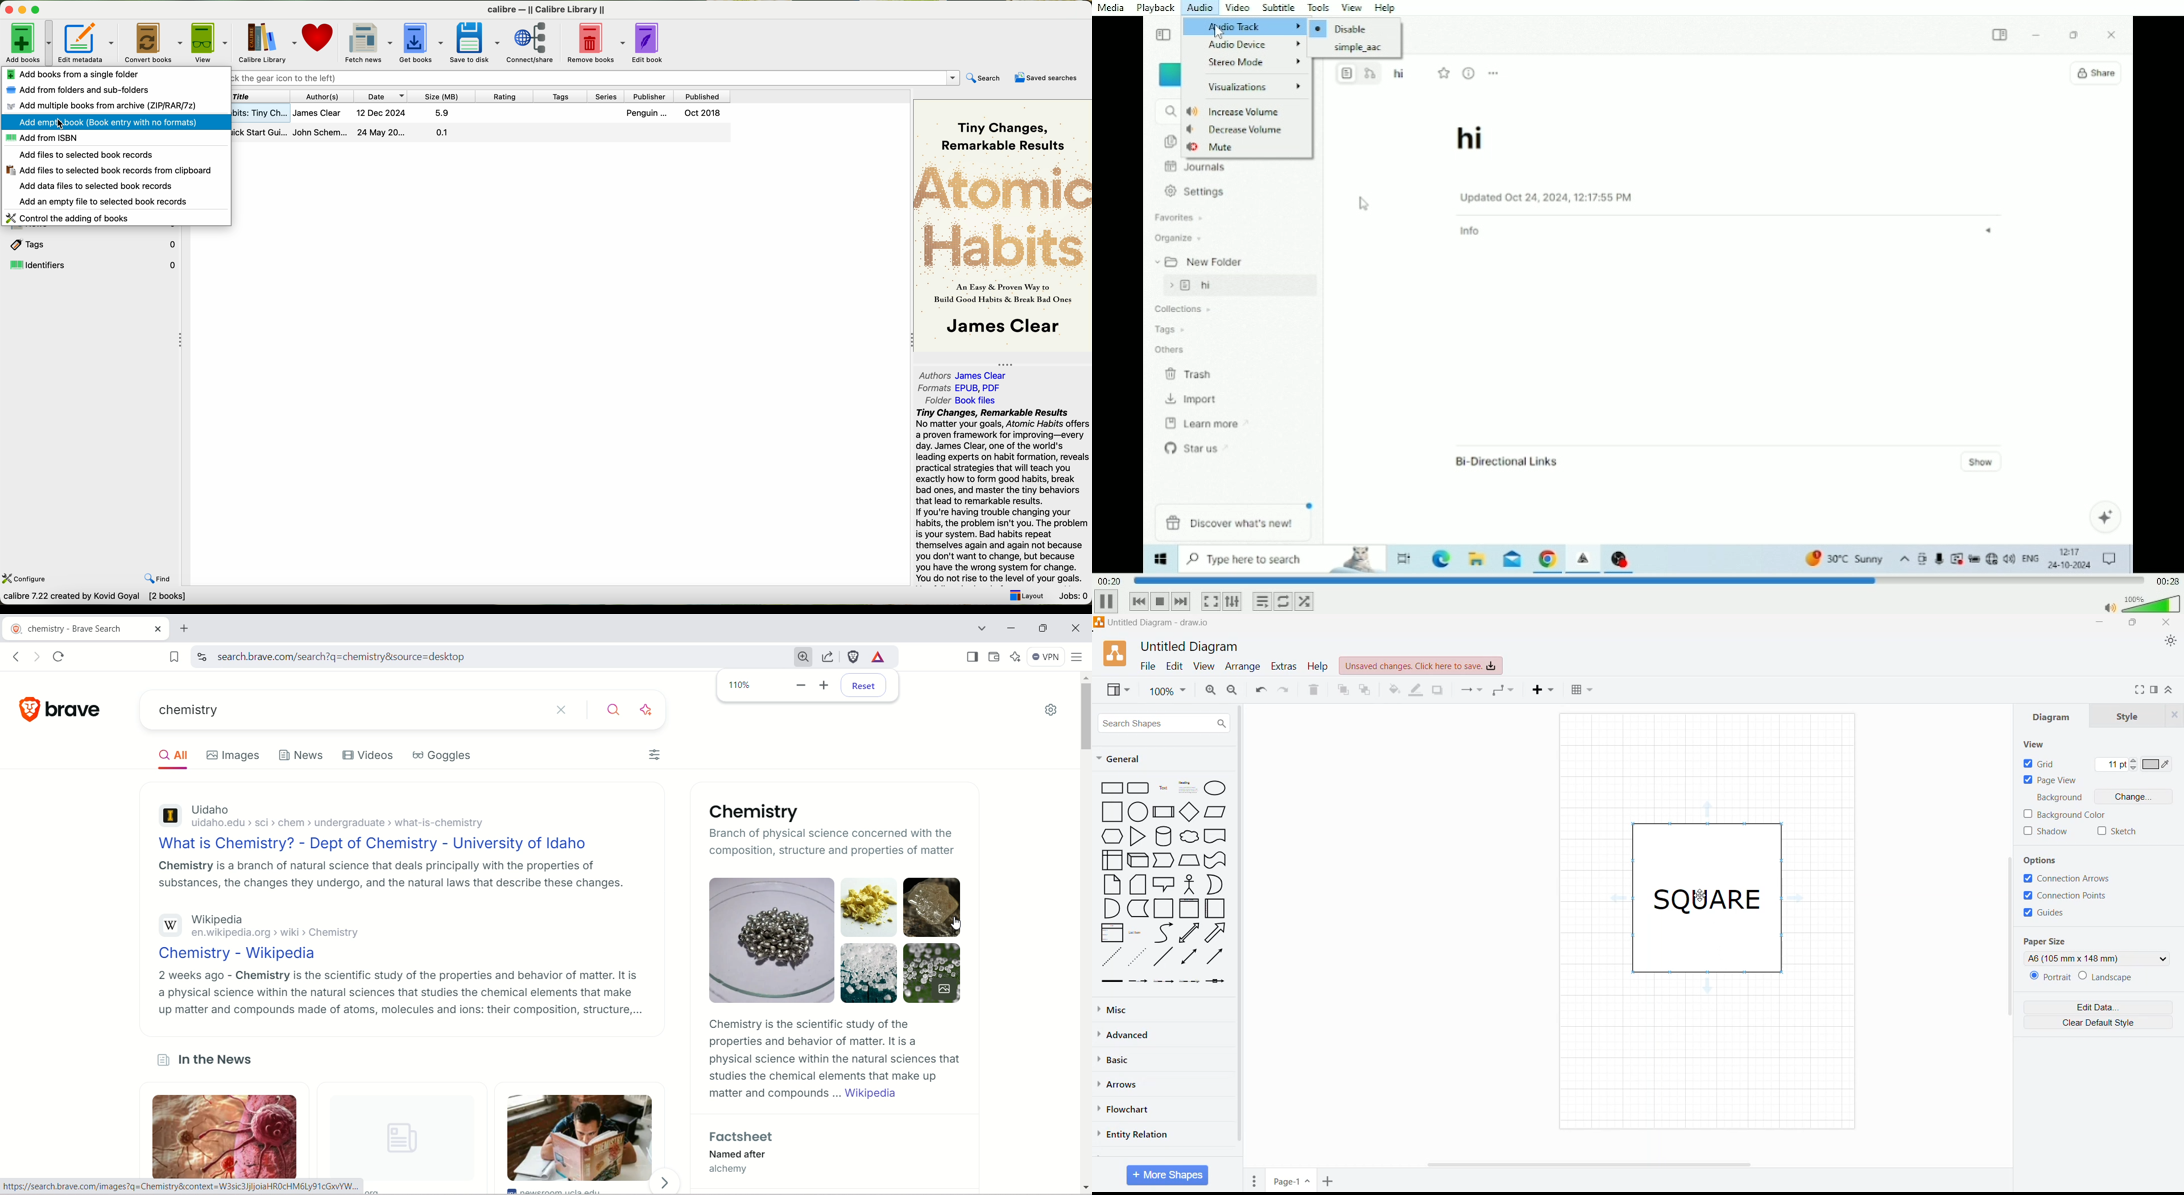 This screenshot has width=2184, height=1204. Describe the element at coordinates (997, 496) in the screenshot. I see `try changes remarkable results no matter your goals ,Atomic Habits offers a proven framework for improvity every day ,James Clear one of the word's leading expert on habit formation reveals practice startegies that will teach you howto form break bad ones and improve tiny beahbviors turn in ramarkable results.you do not rise to the level of your goals` at that location.